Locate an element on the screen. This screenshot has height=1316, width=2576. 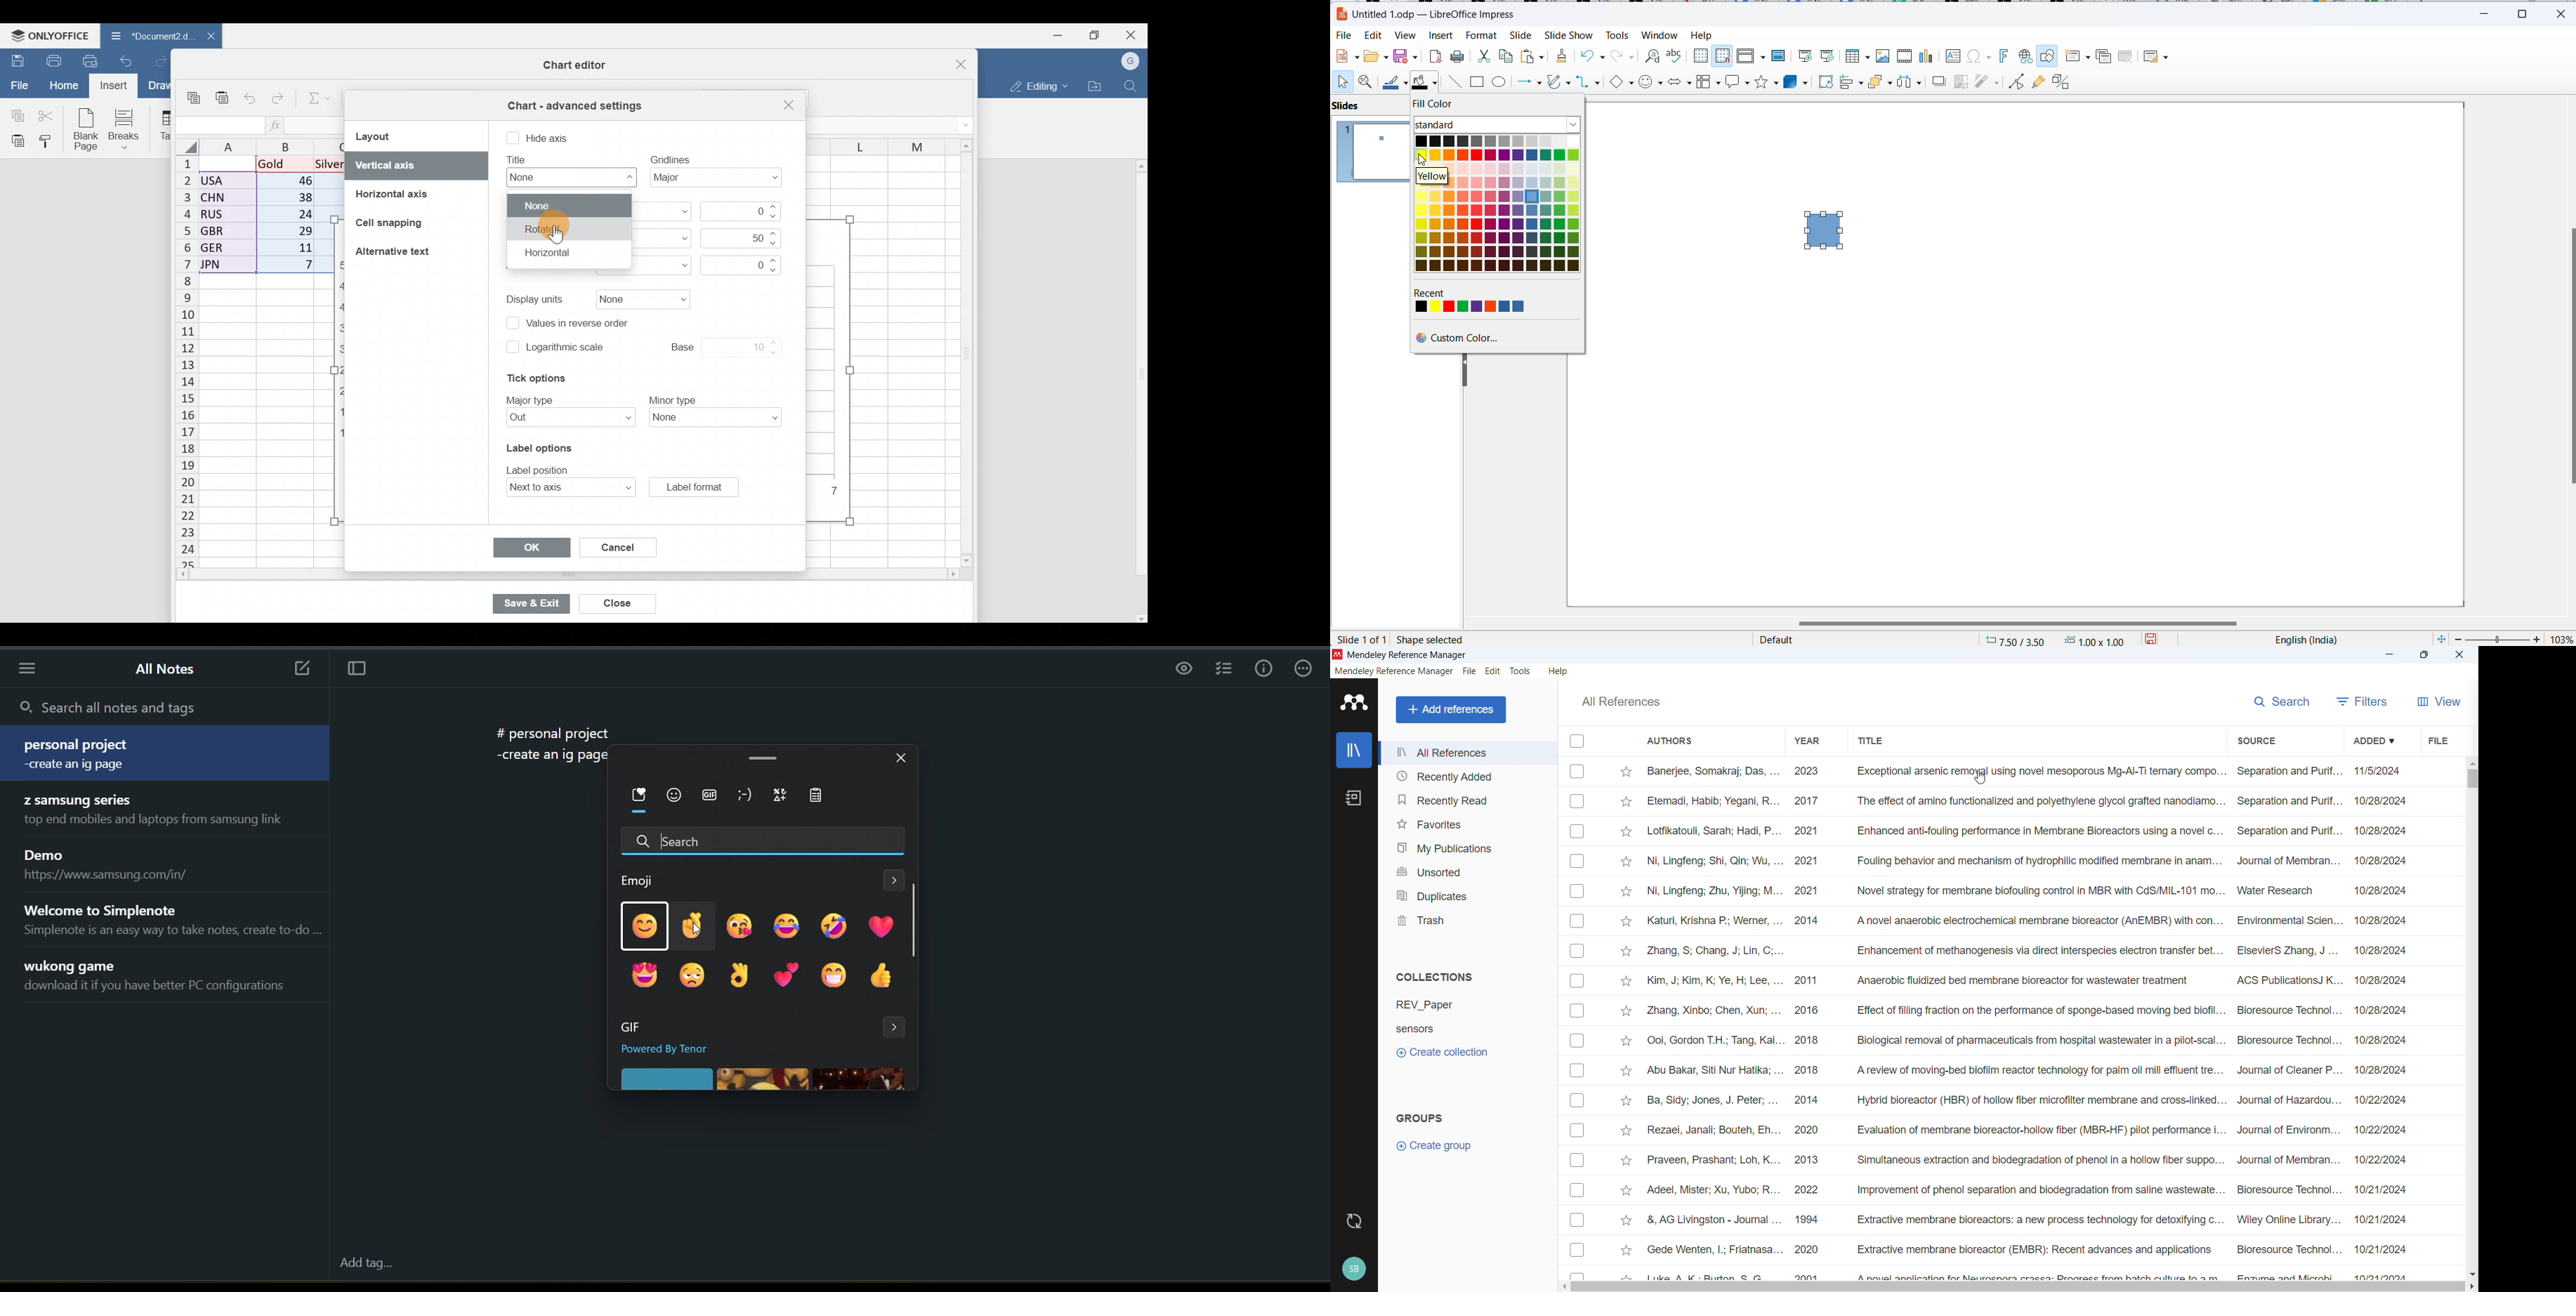
close is located at coordinates (903, 760).